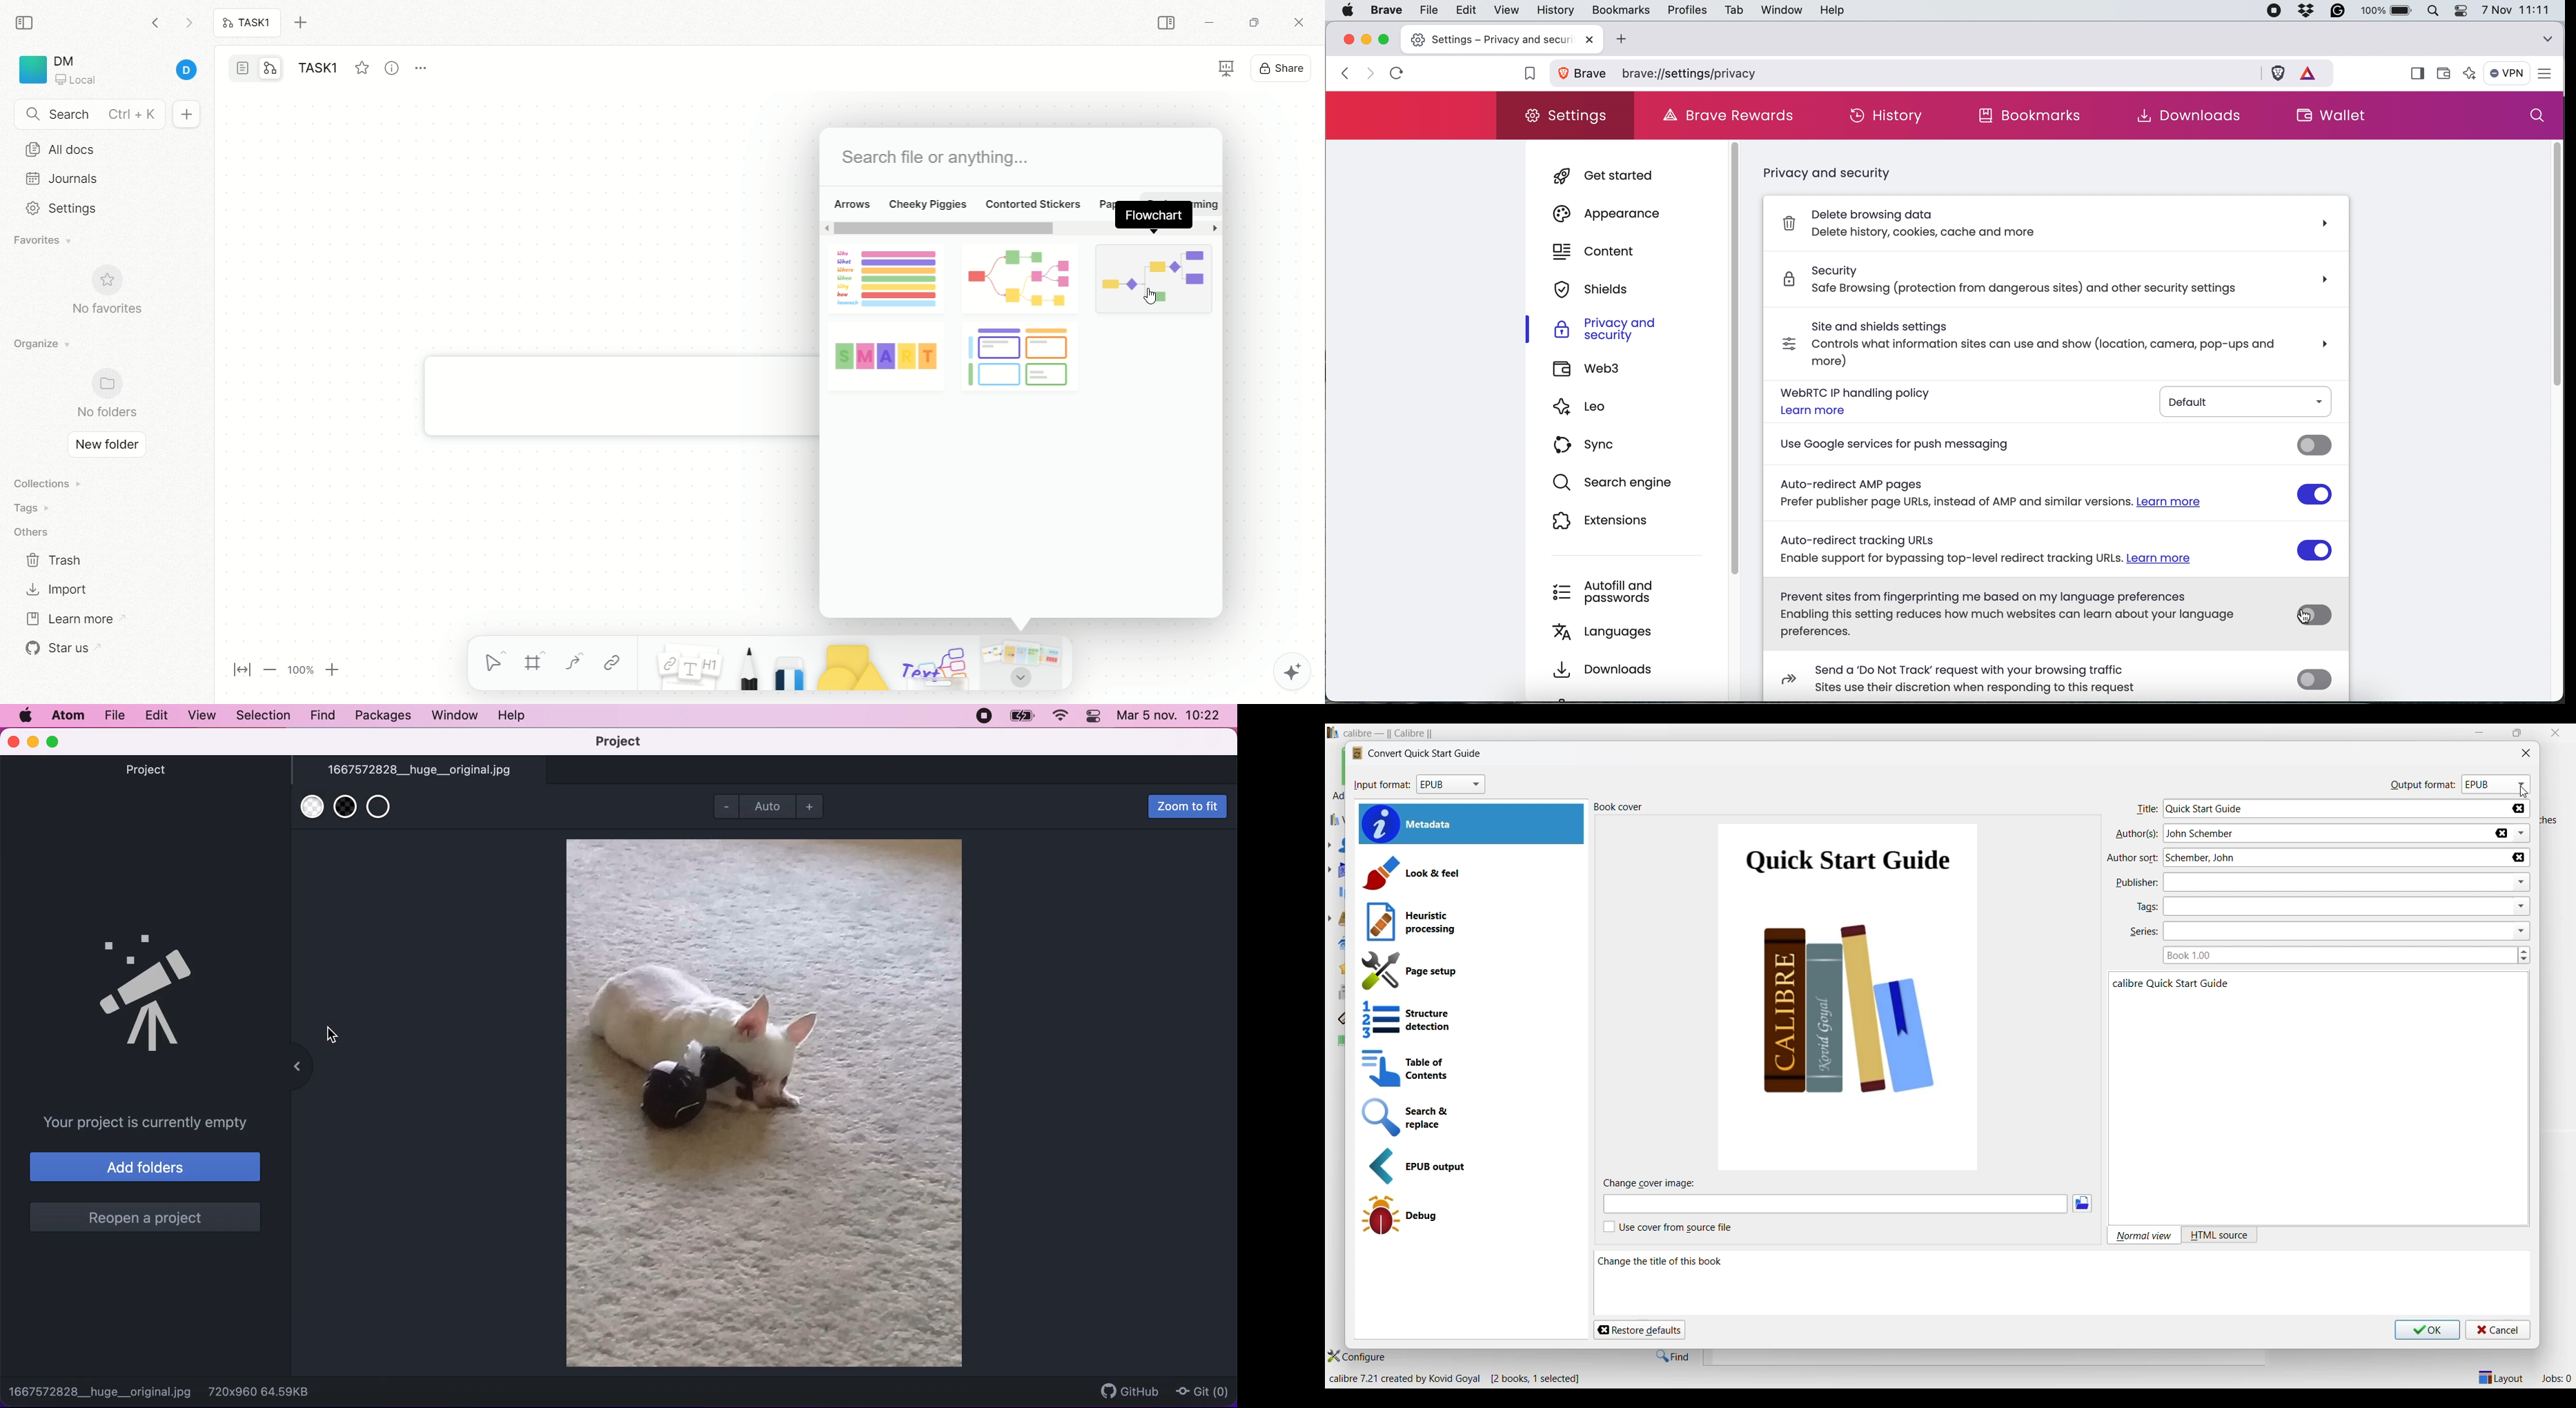 The width and height of the screenshot is (2576, 1428). What do you see at coordinates (310, 813) in the screenshot?
I see `use white transparent background` at bounding box center [310, 813].